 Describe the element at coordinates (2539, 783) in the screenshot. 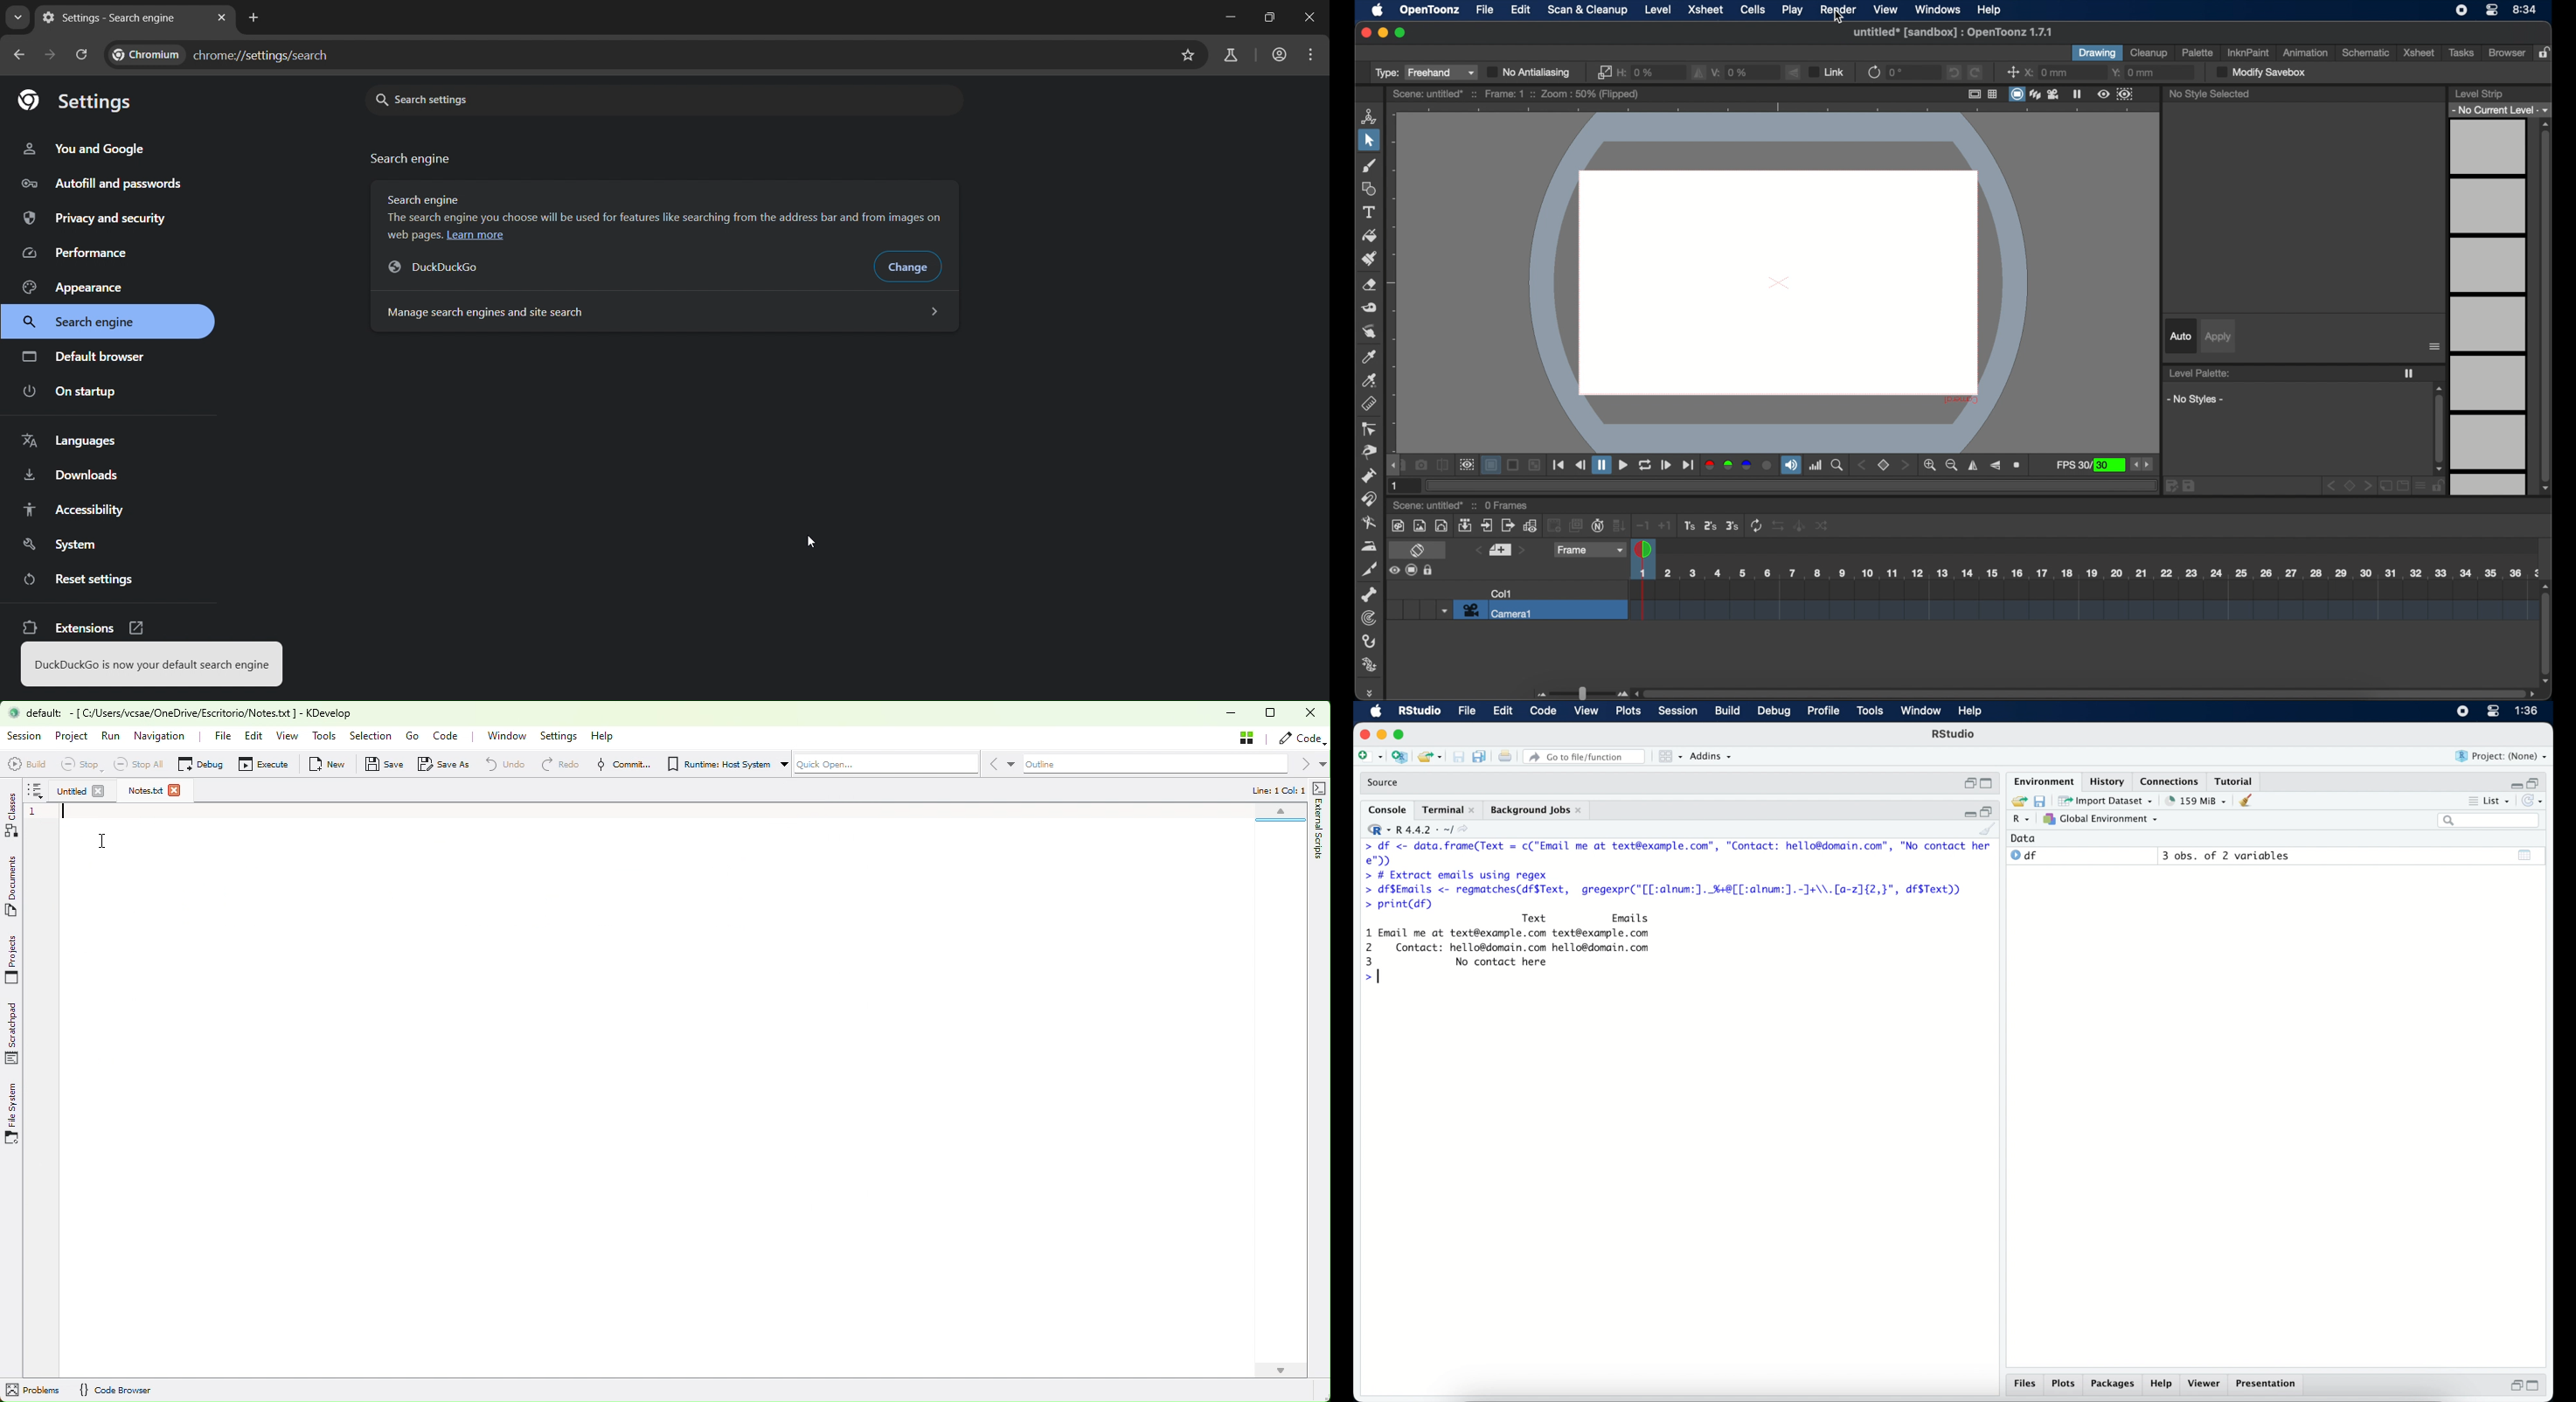

I see `restore down` at that location.